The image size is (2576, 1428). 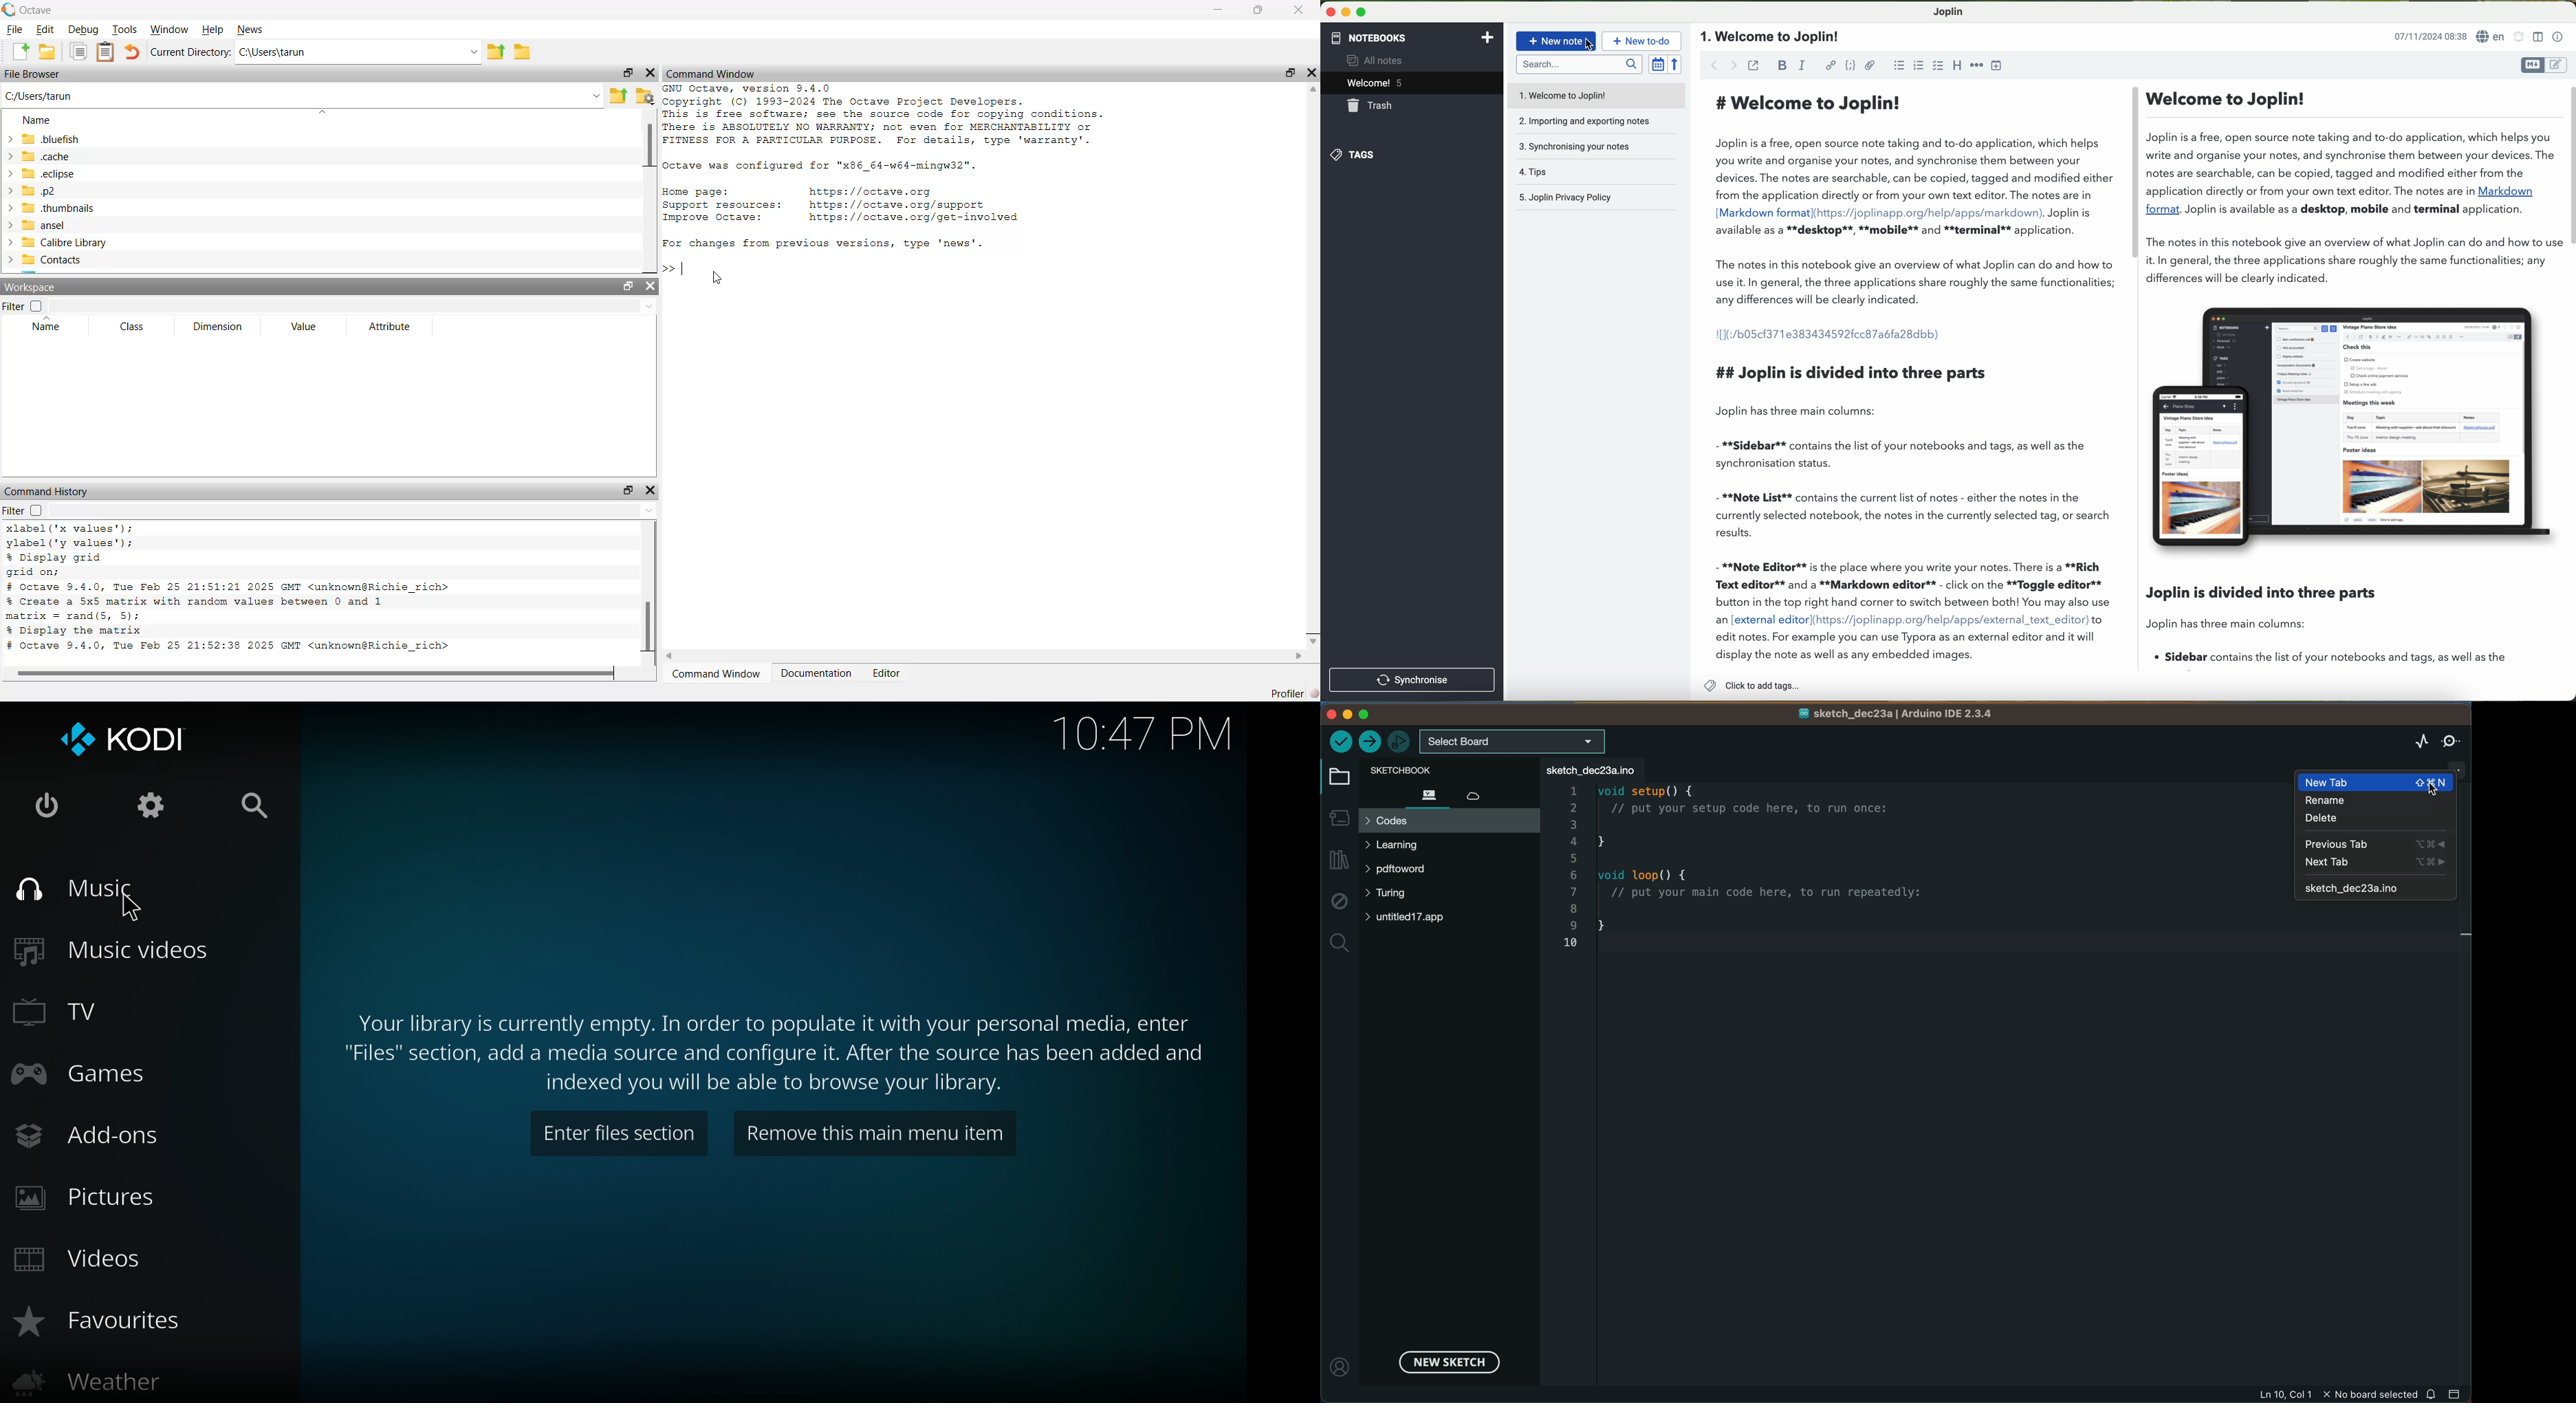 What do you see at coordinates (1773, 37) in the screenshot?
I see `title file` at bounding box center [1773, 37].